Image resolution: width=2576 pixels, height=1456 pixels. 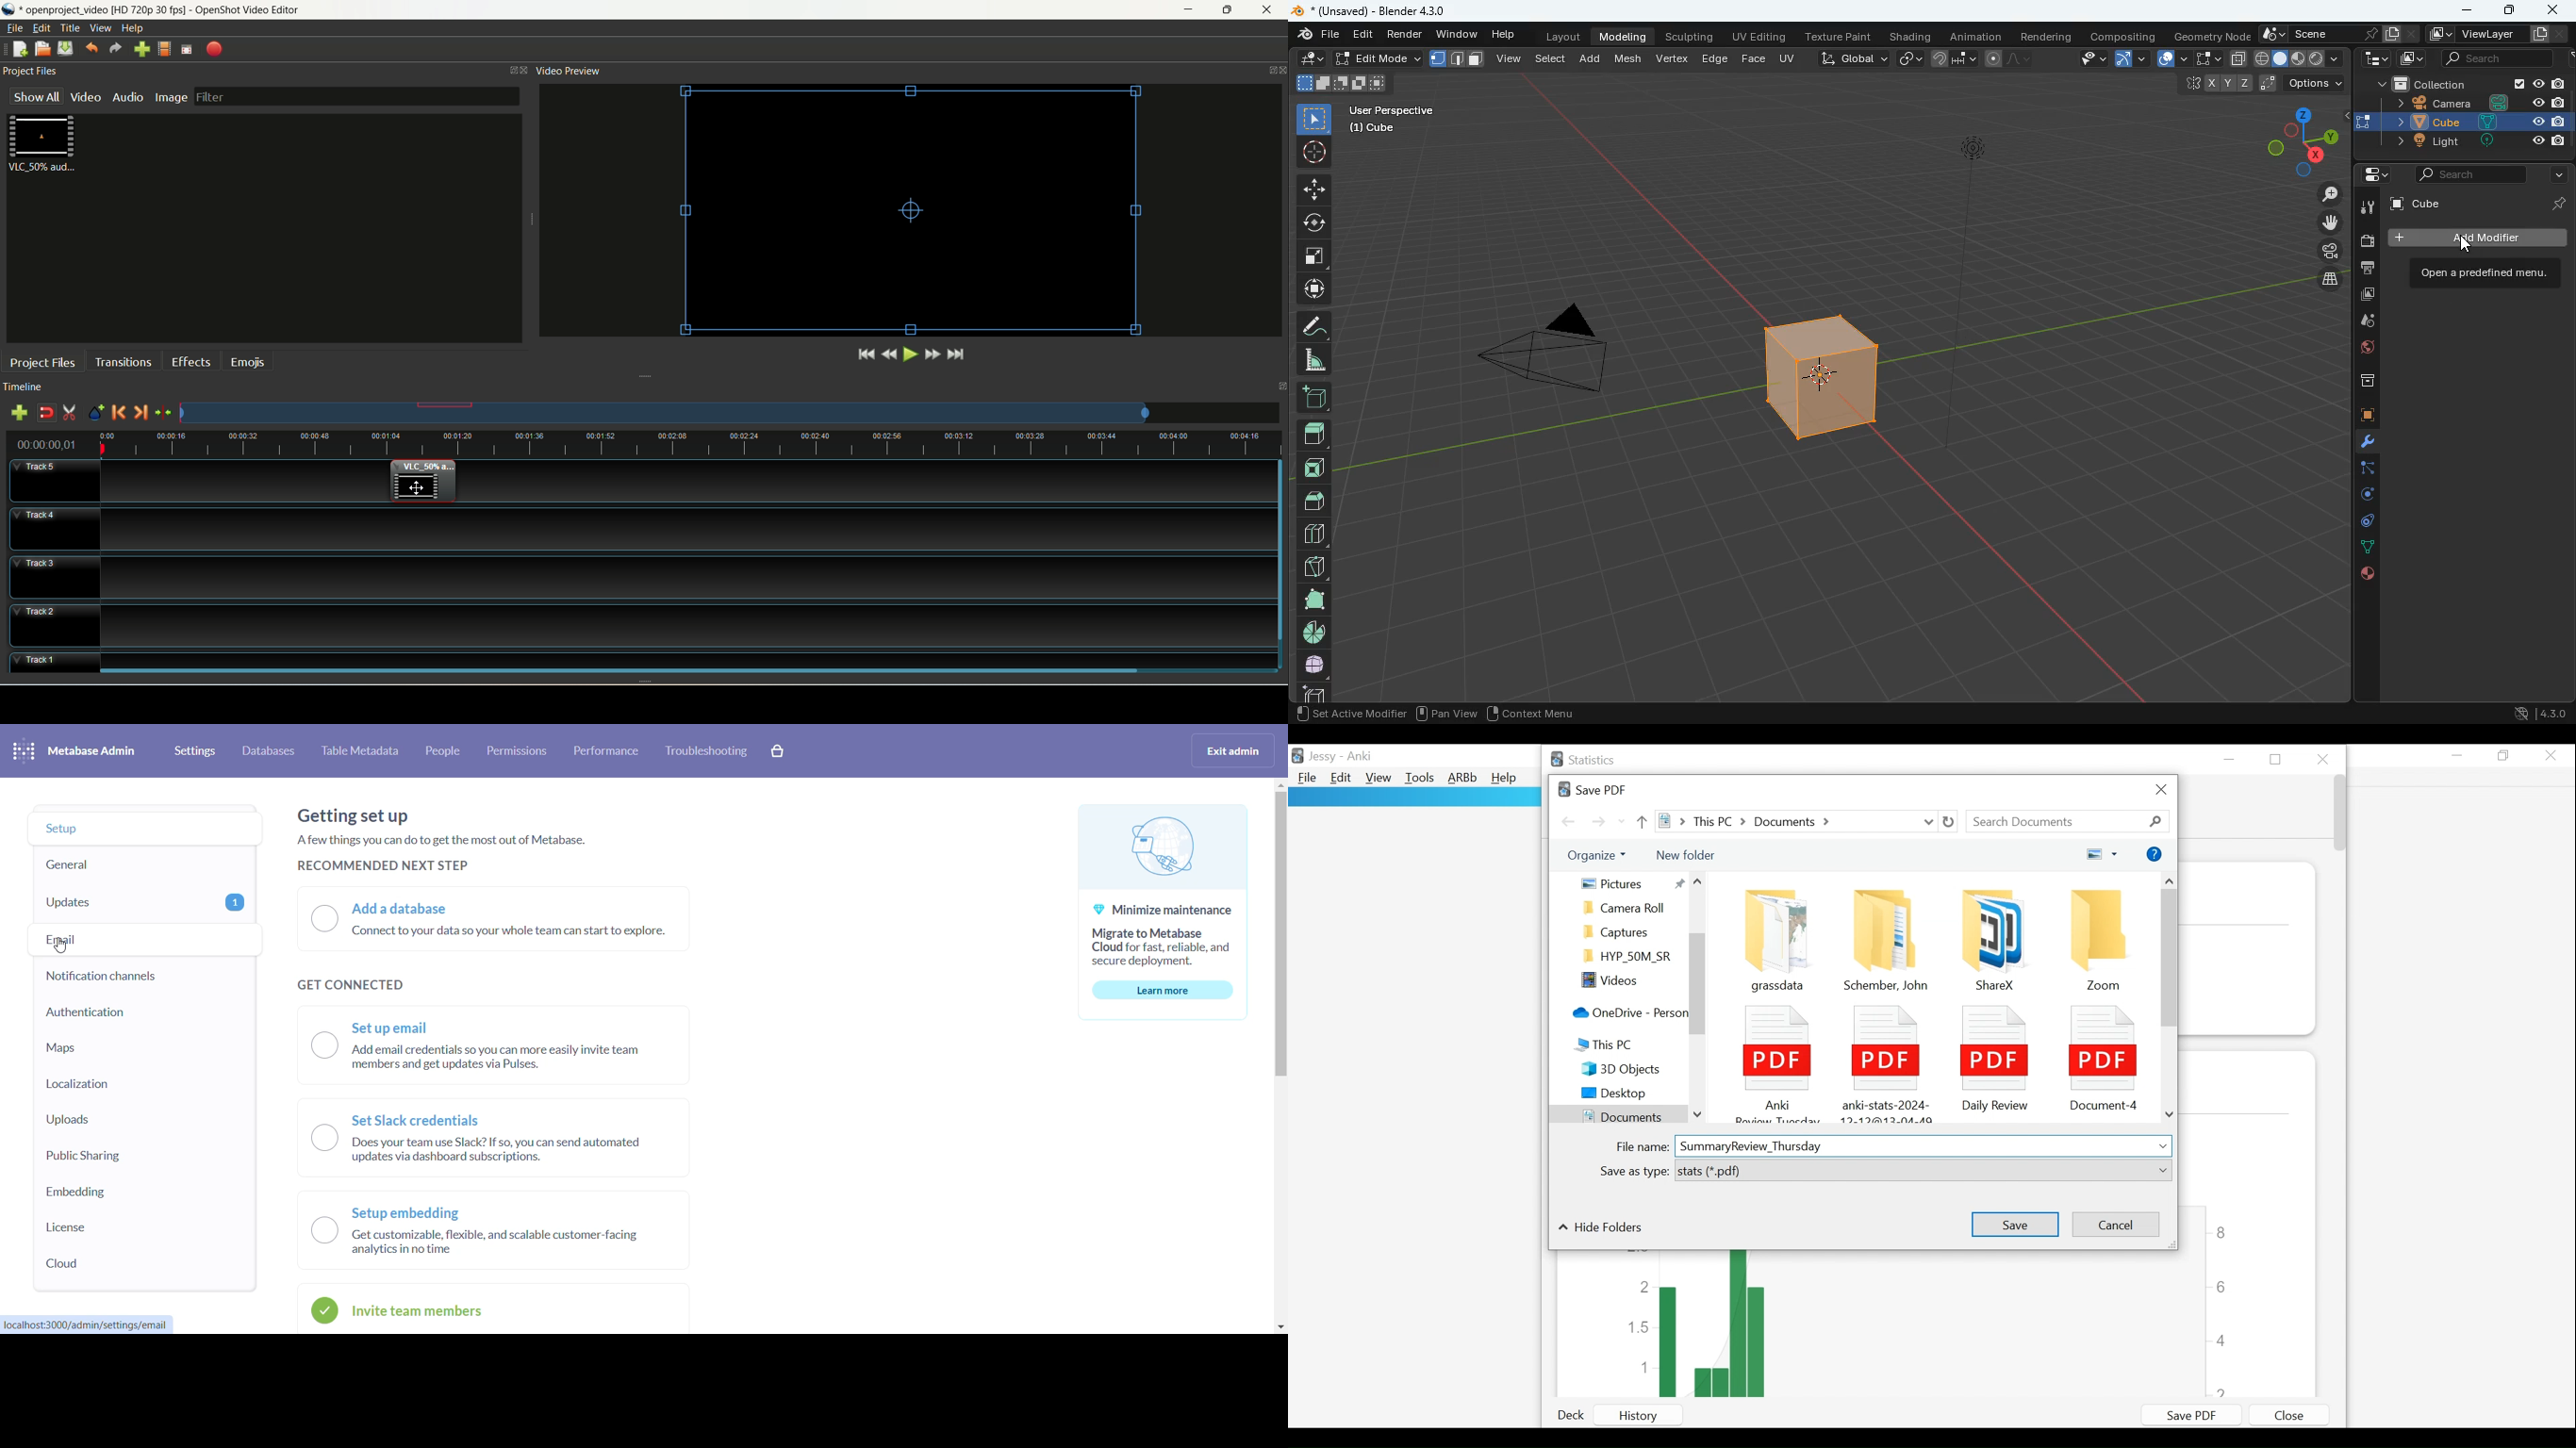 I want to click on Refresh, so click(x=1949, y=822).